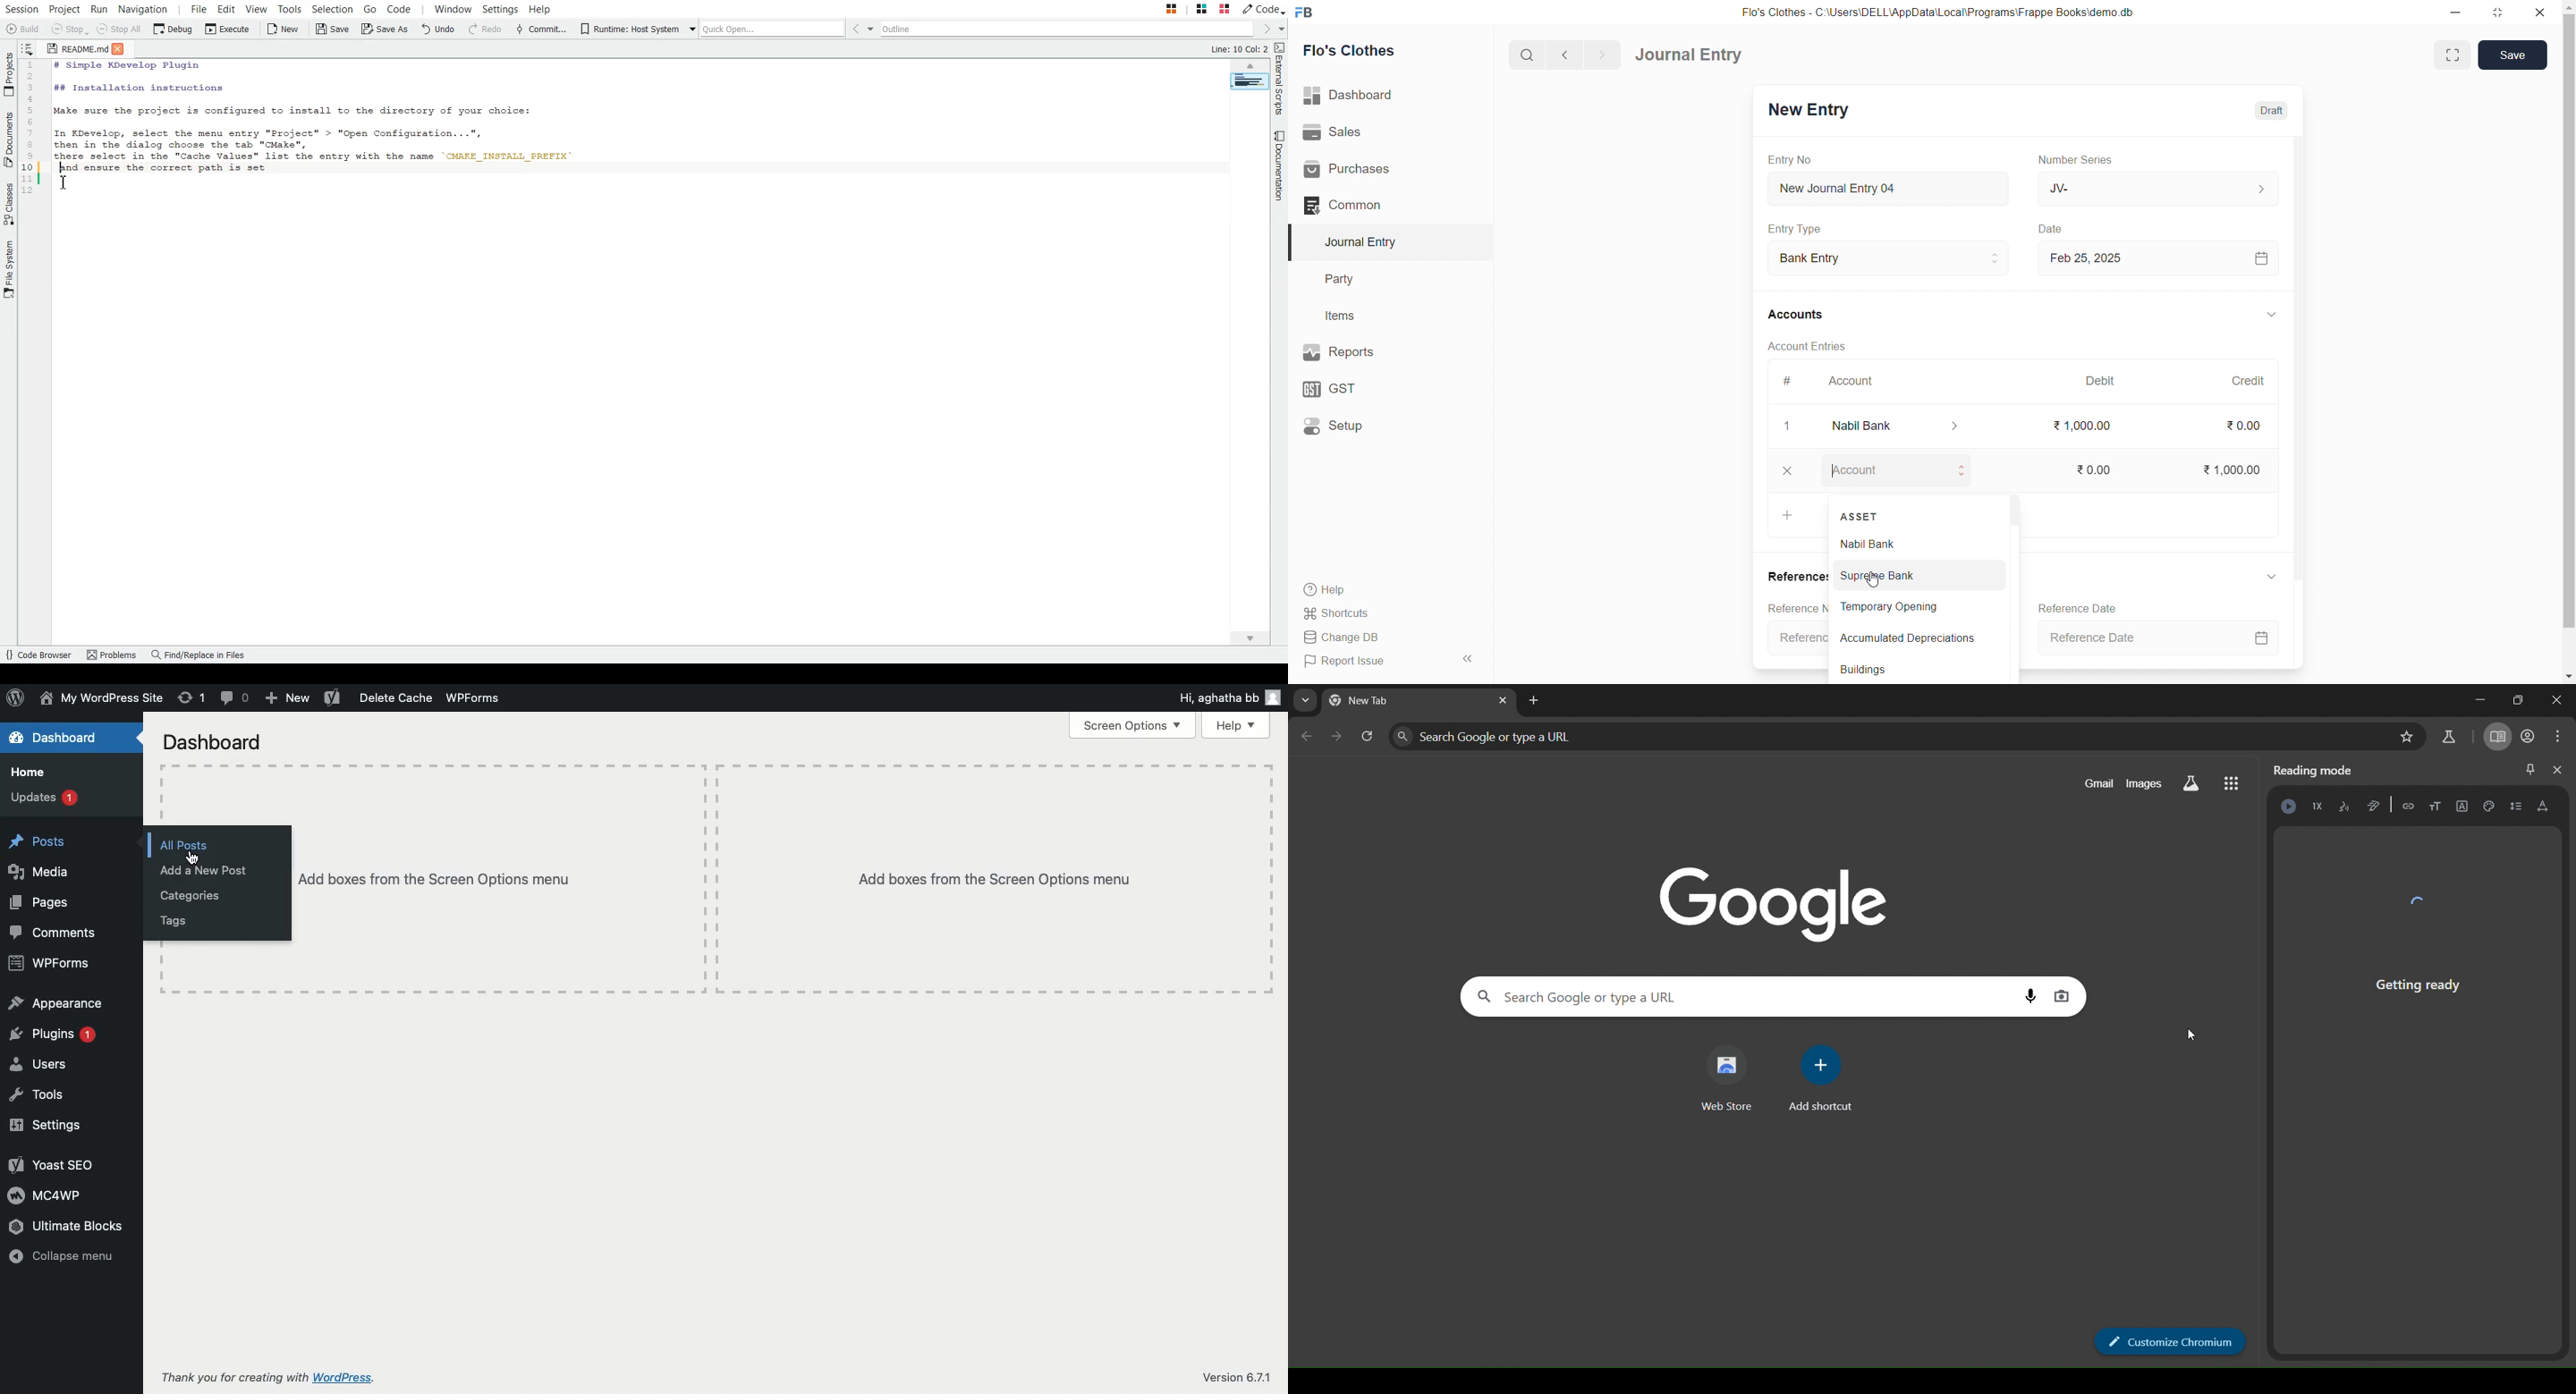  What do you see at coordinates (1909, 608) in the screenshot?
I see `Temporary Opening` at bounding box center [1909, 608].